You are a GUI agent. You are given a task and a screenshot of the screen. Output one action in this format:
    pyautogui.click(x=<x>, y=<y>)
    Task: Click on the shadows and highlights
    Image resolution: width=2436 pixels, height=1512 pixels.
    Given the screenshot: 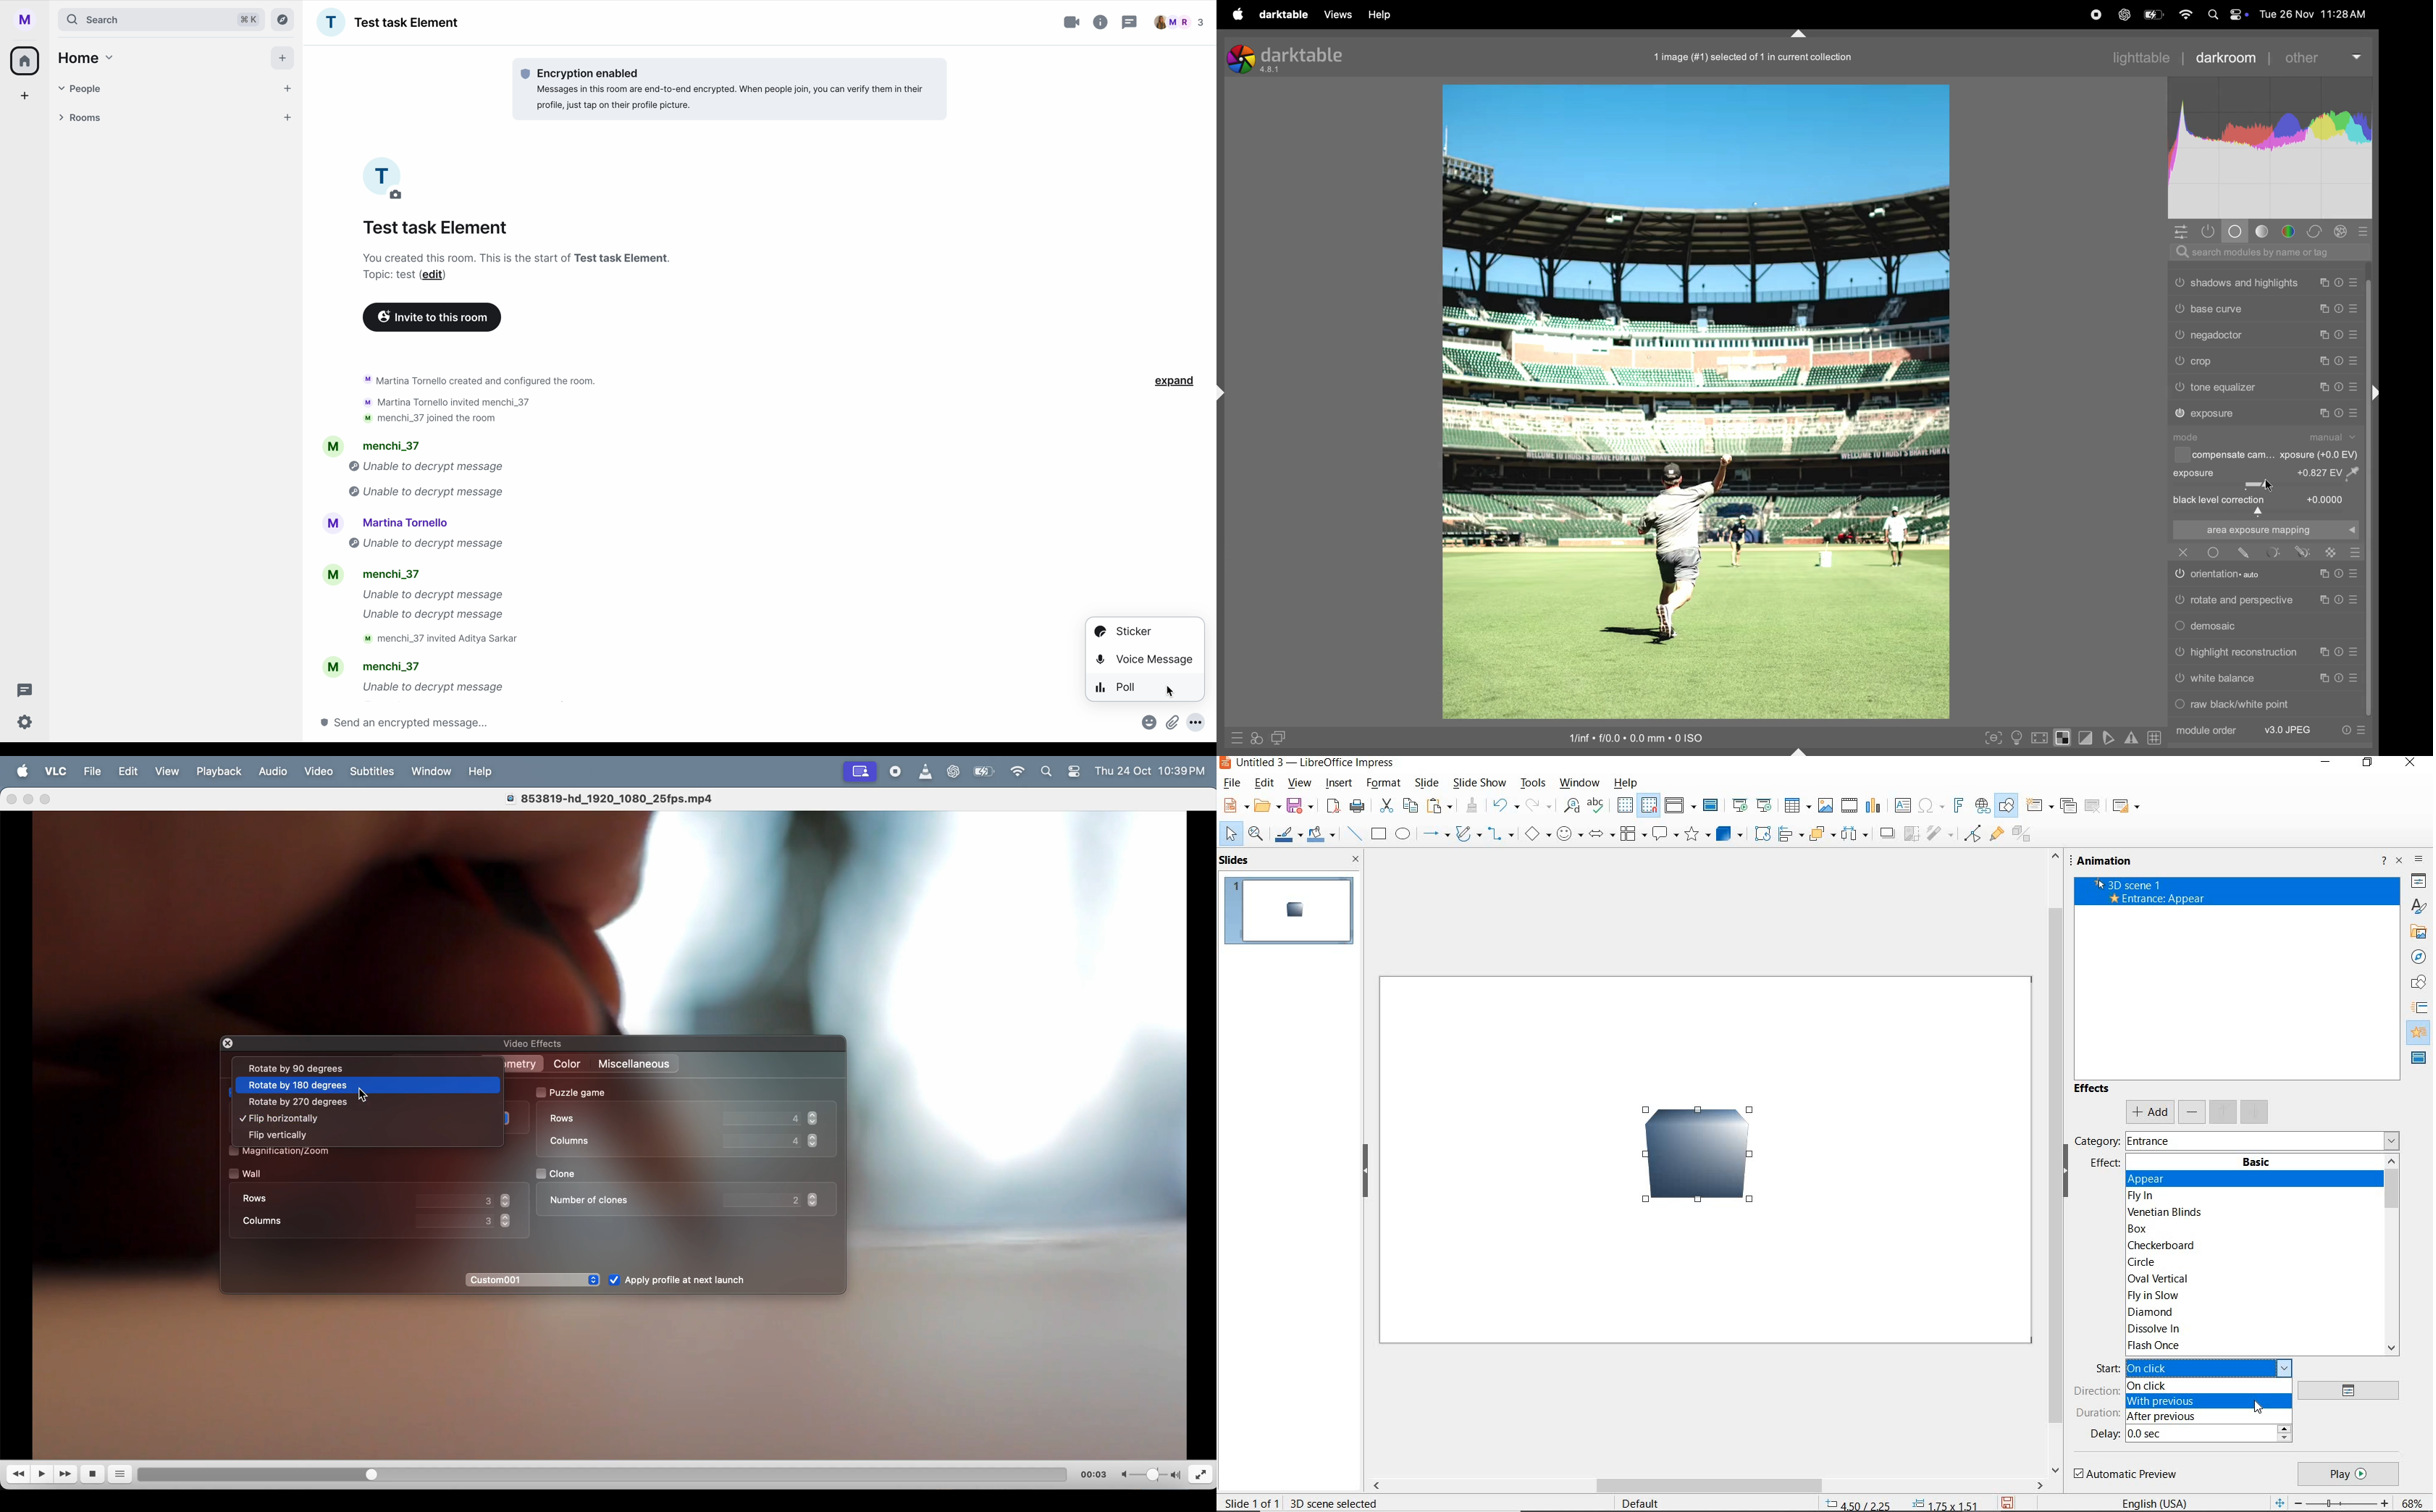 What is the action you would take?
    pyautogui.click(x=2246, y=283)
    